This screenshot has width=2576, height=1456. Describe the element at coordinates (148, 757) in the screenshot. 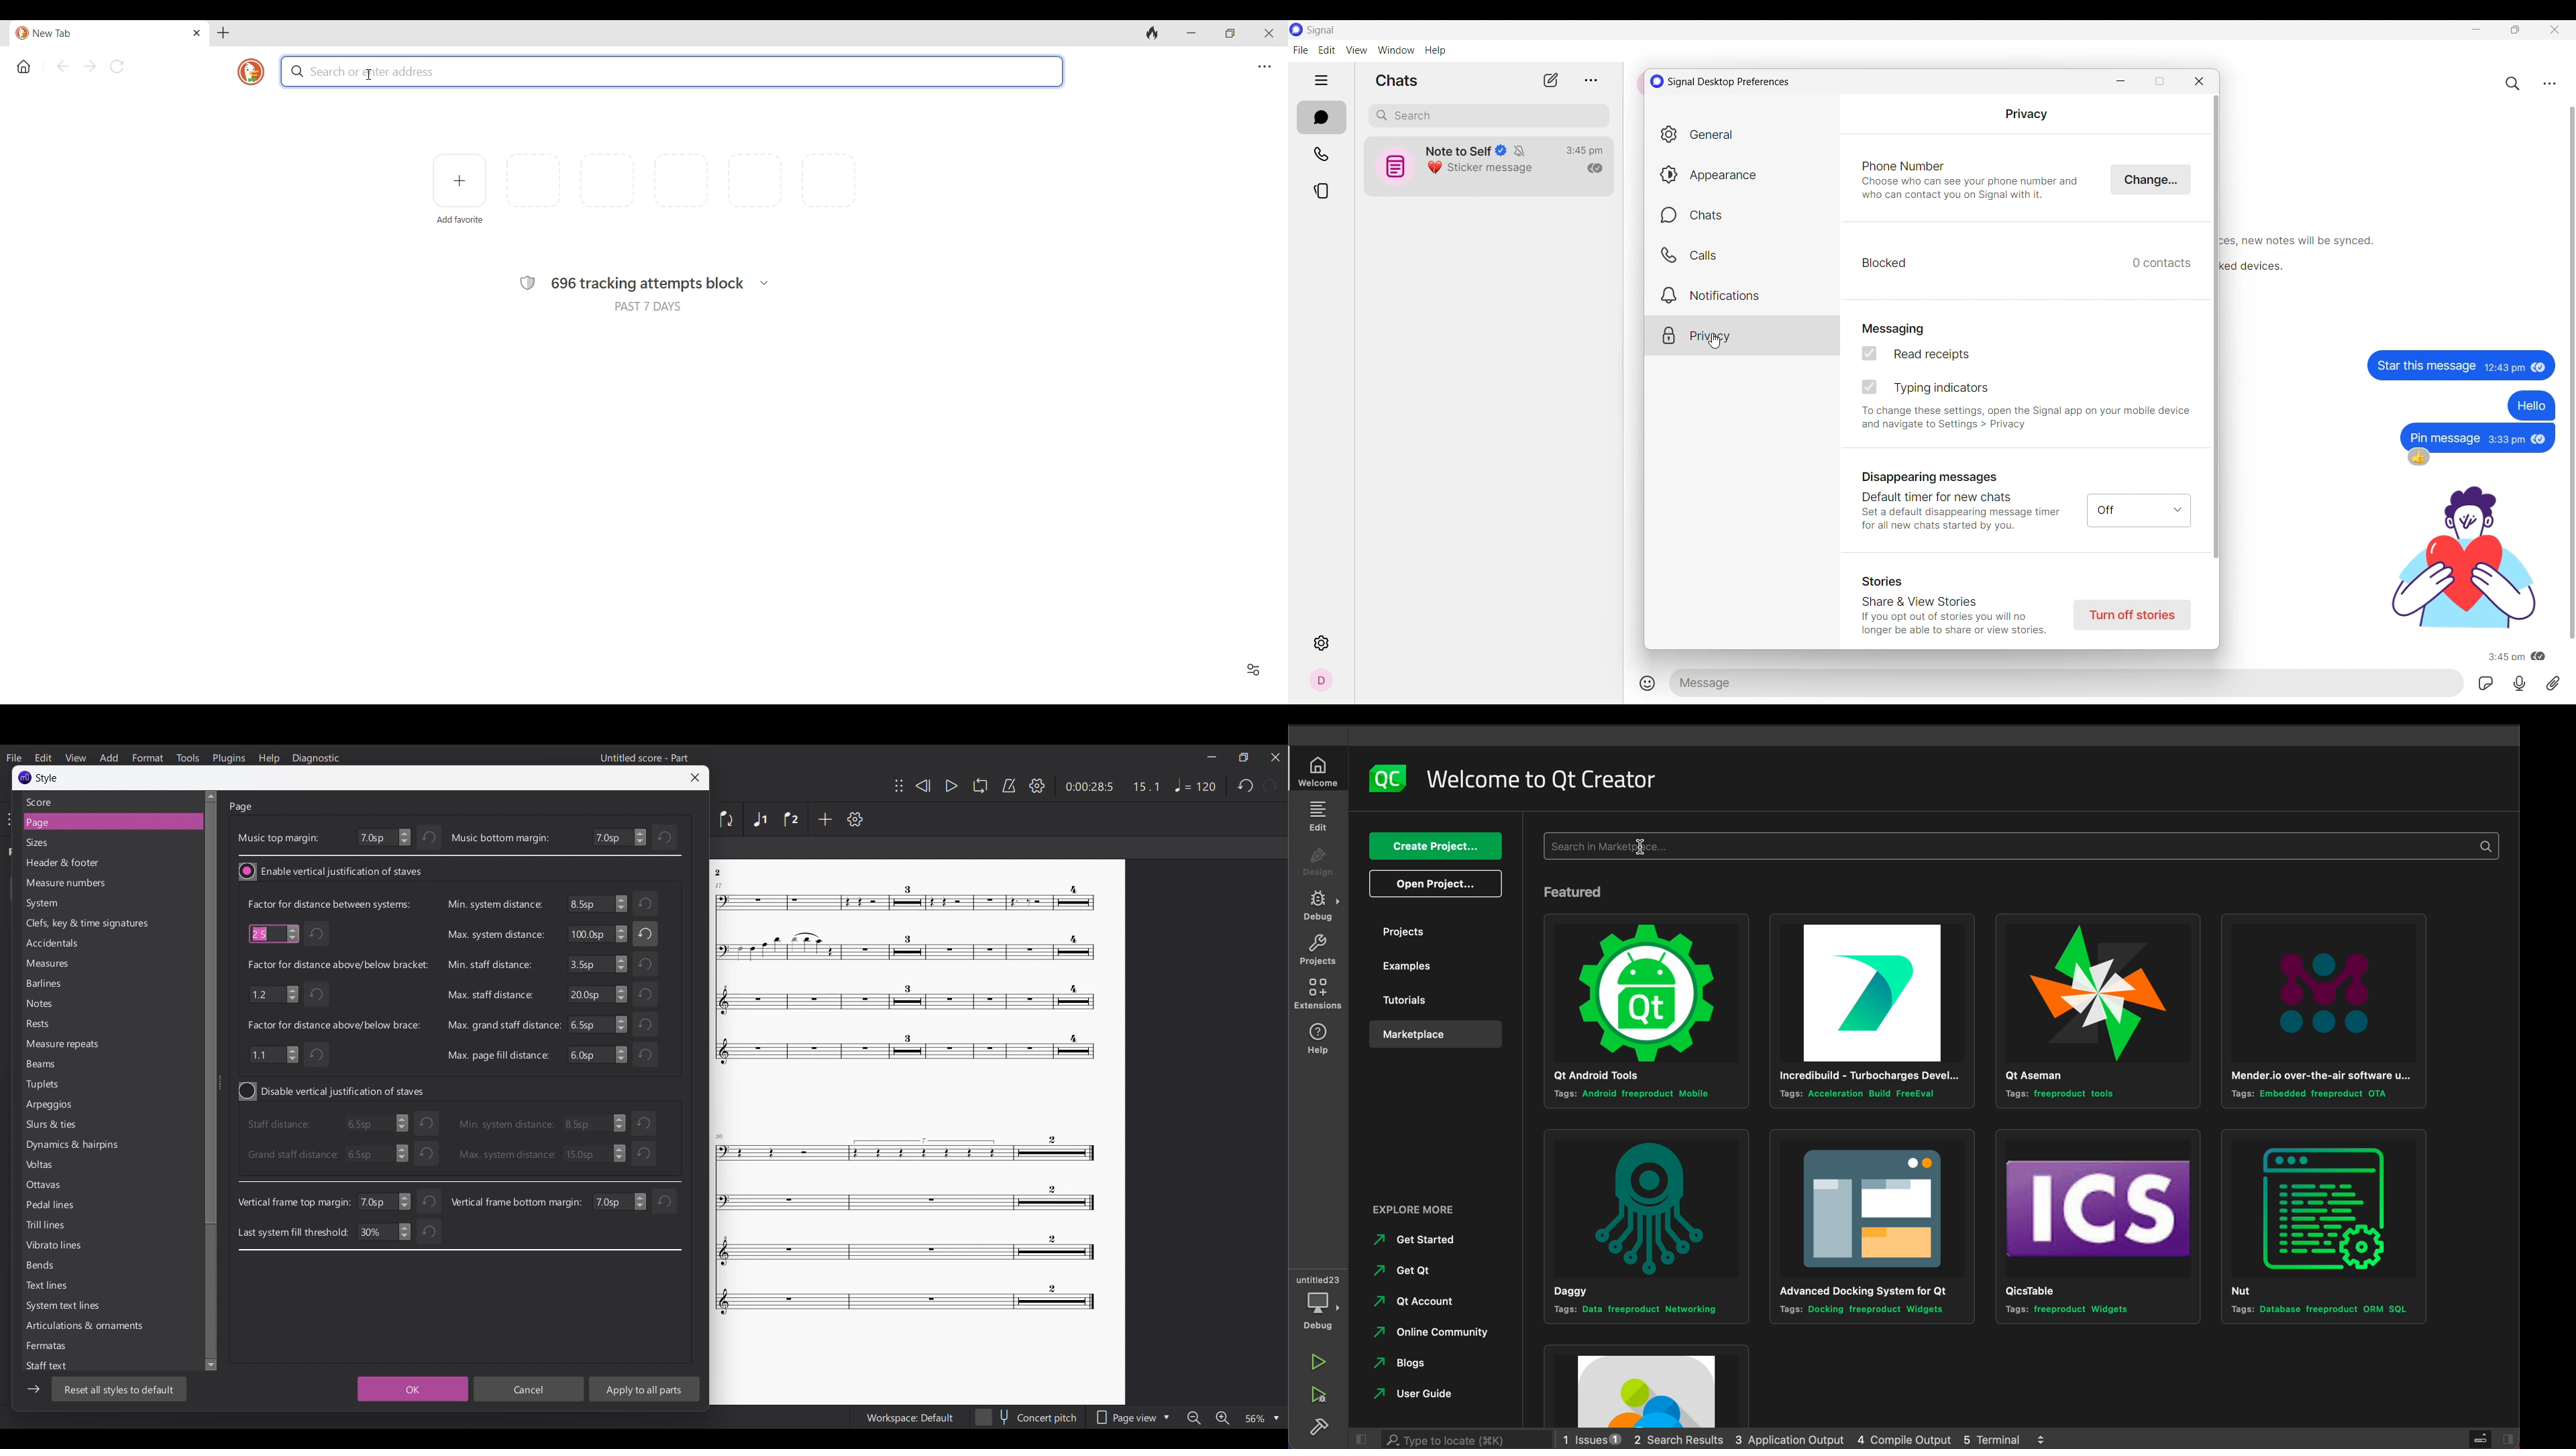

I see `format` at that location.